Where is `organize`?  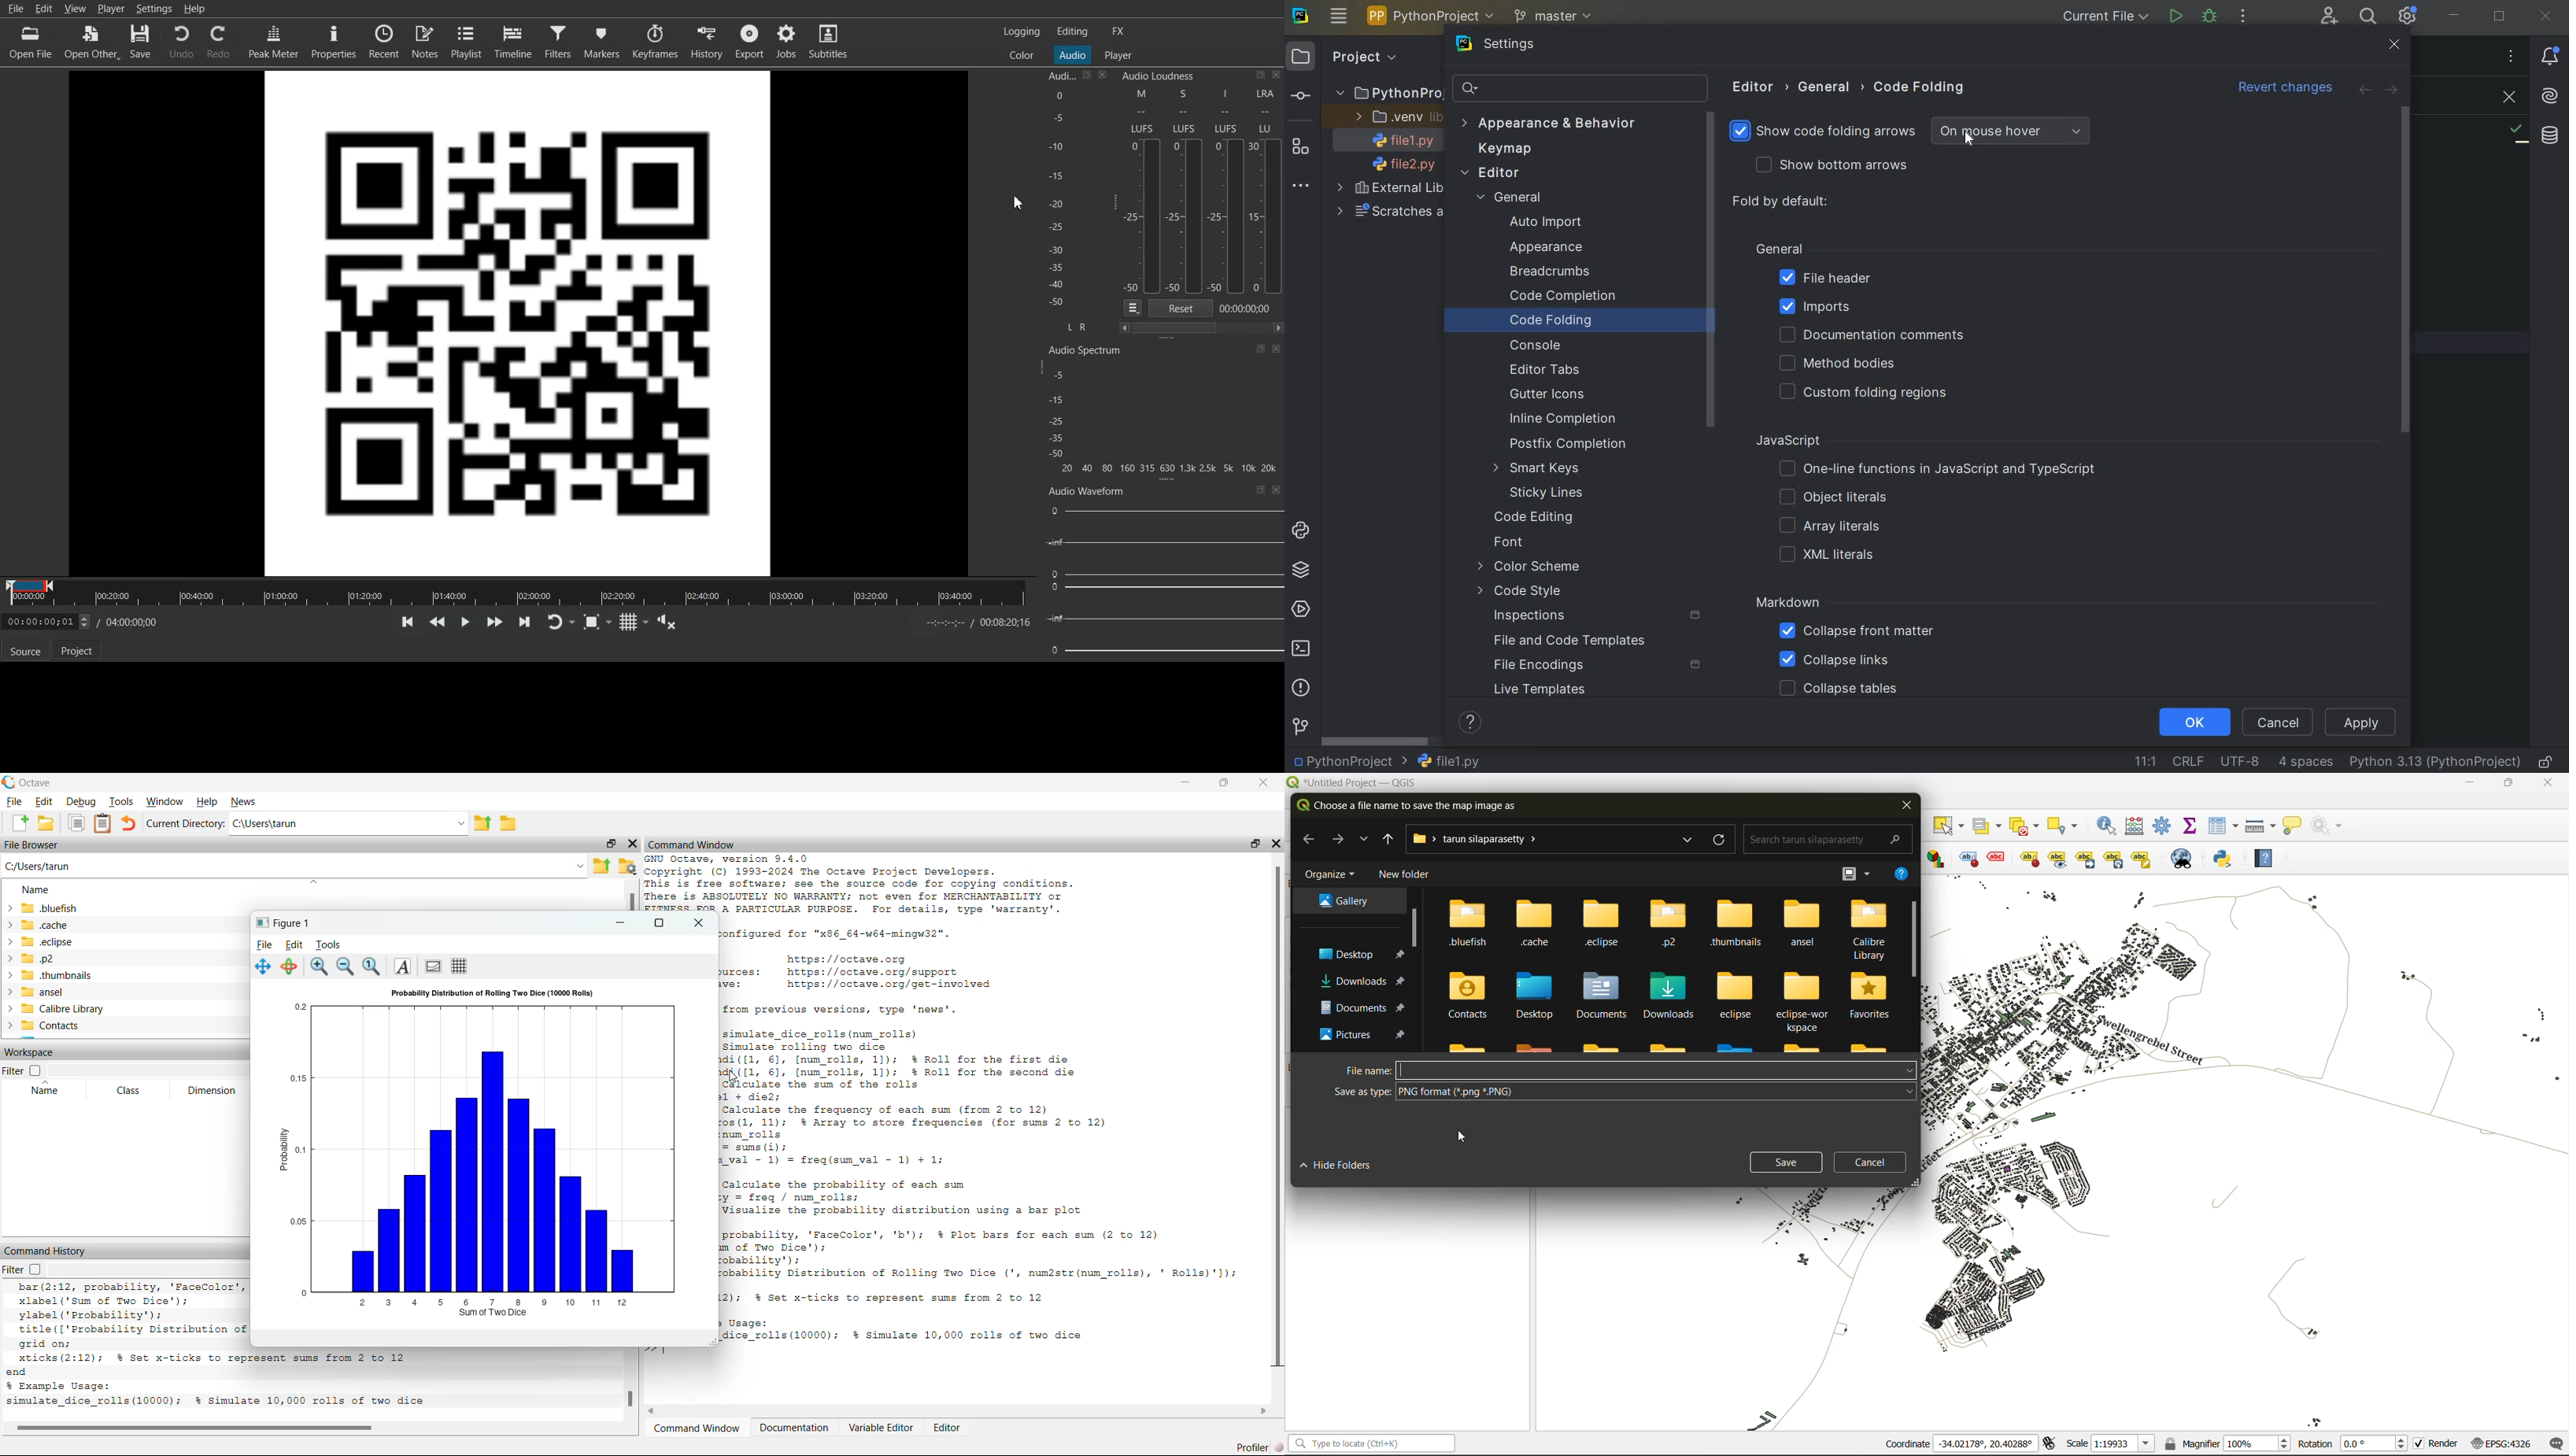 organize is located at coordinates (1331, 874).